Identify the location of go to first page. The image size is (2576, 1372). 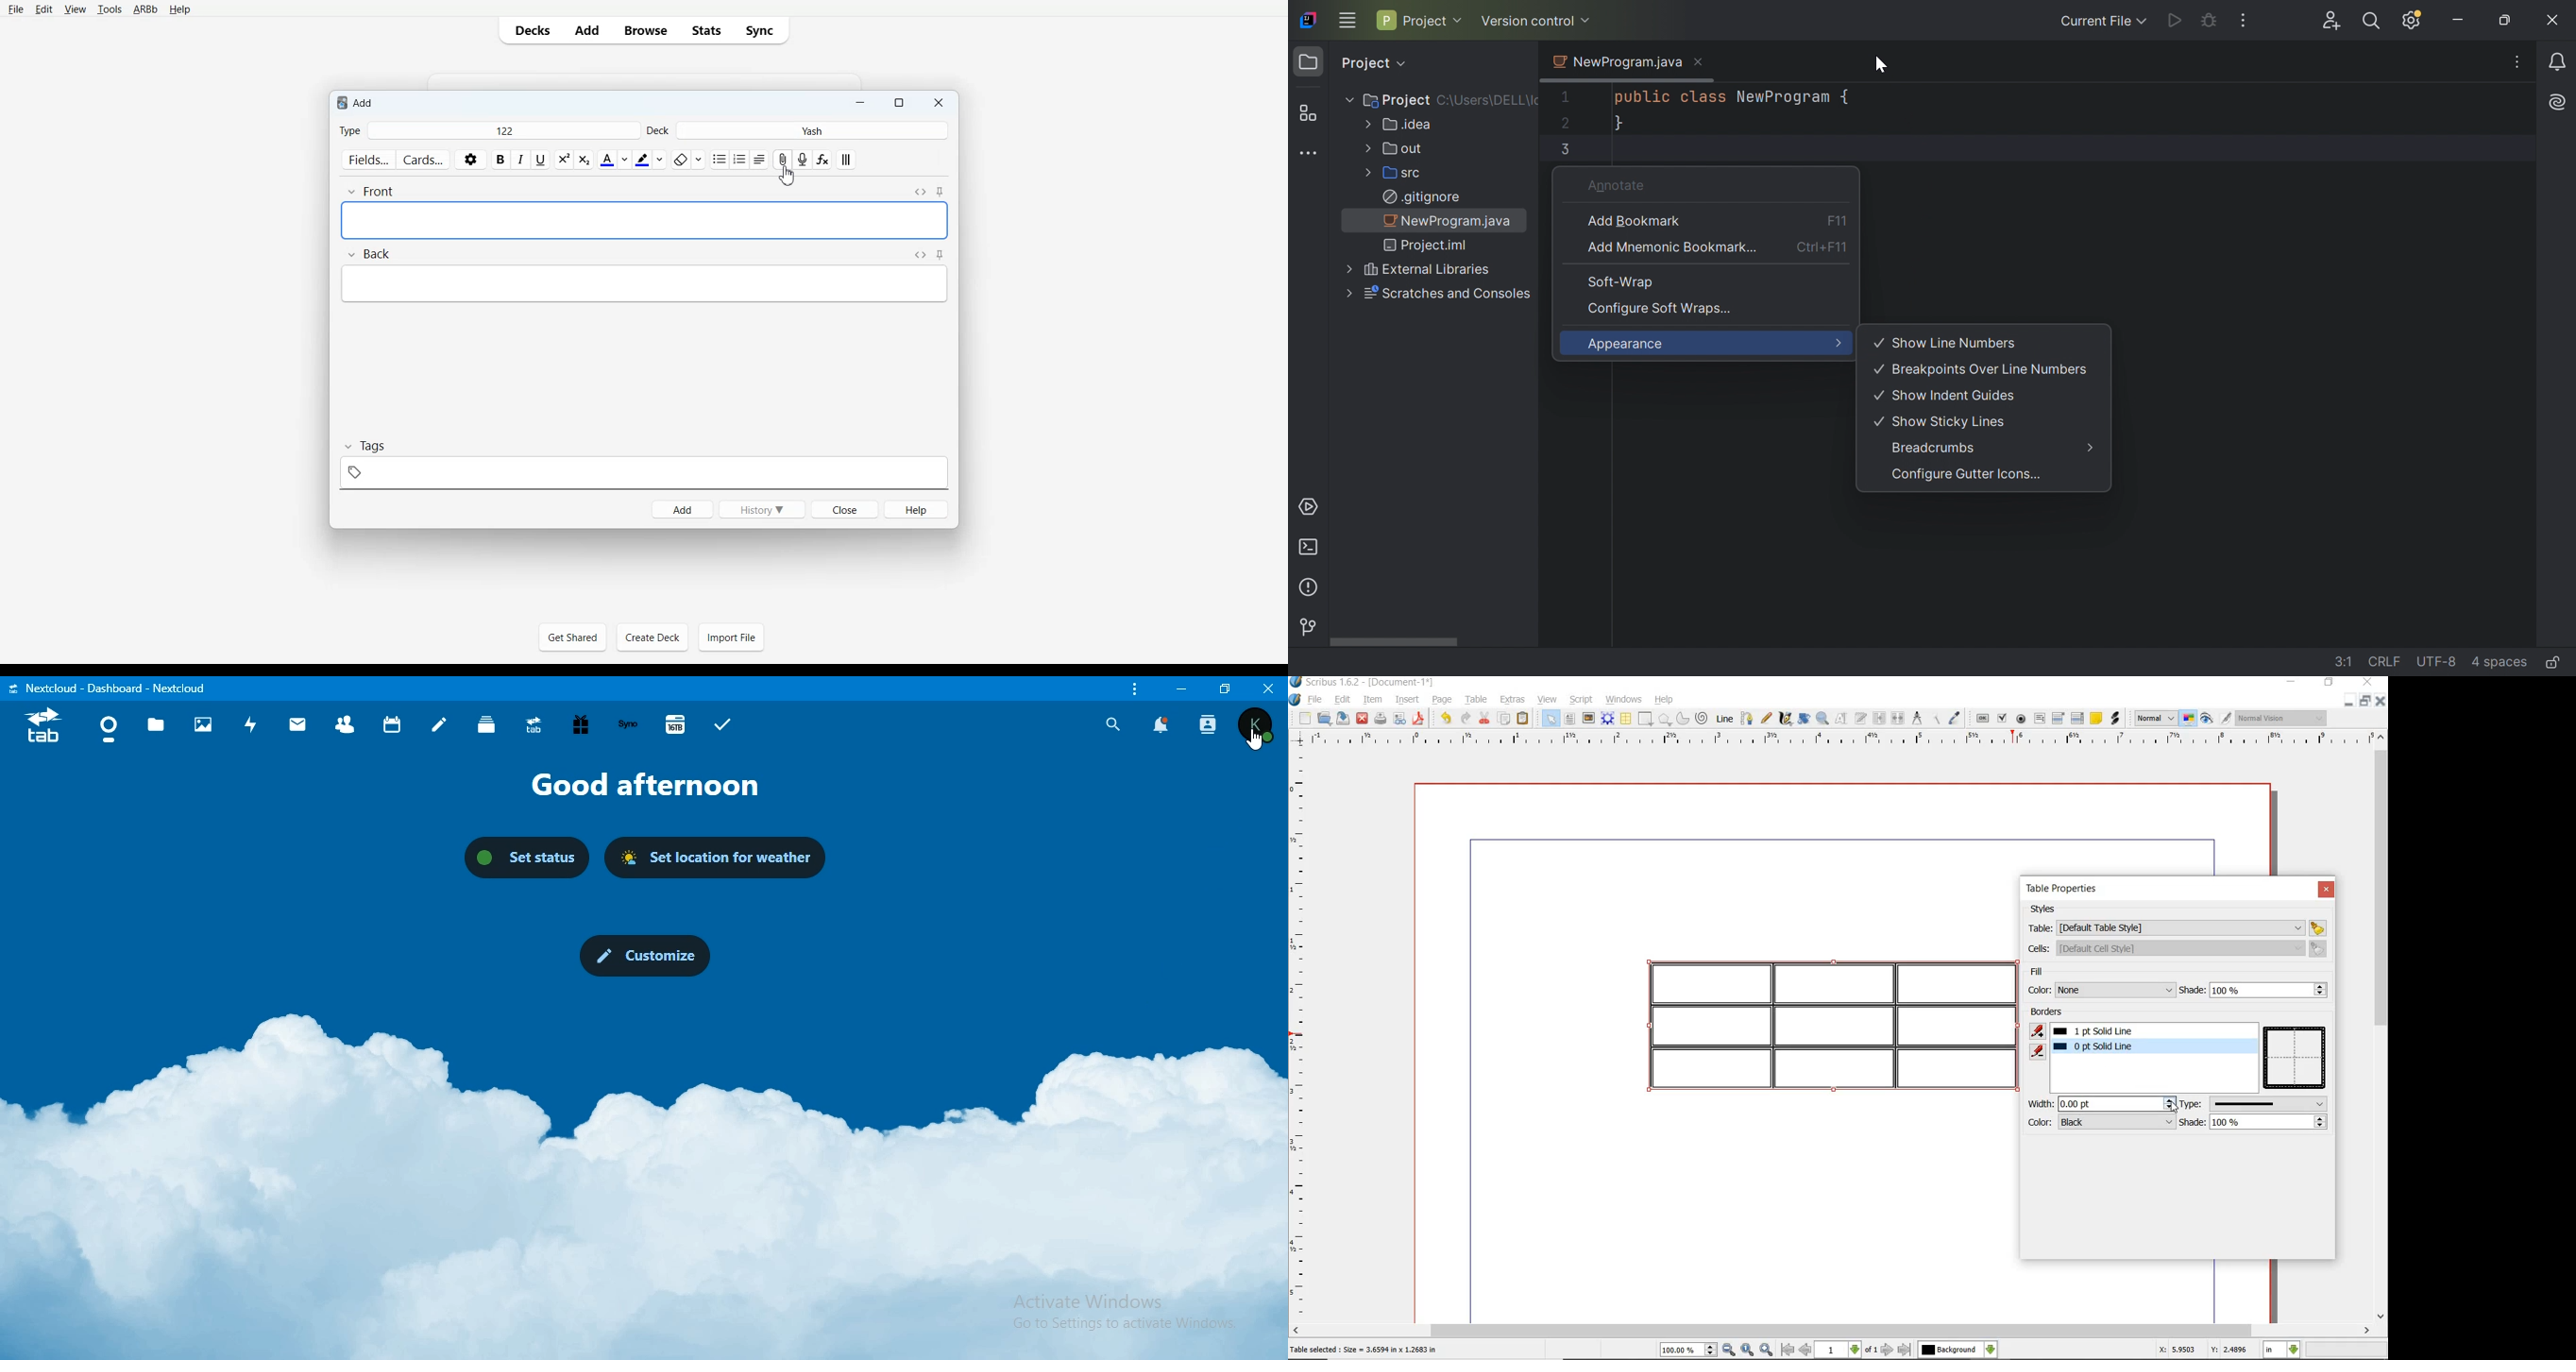
(1788, 1350).